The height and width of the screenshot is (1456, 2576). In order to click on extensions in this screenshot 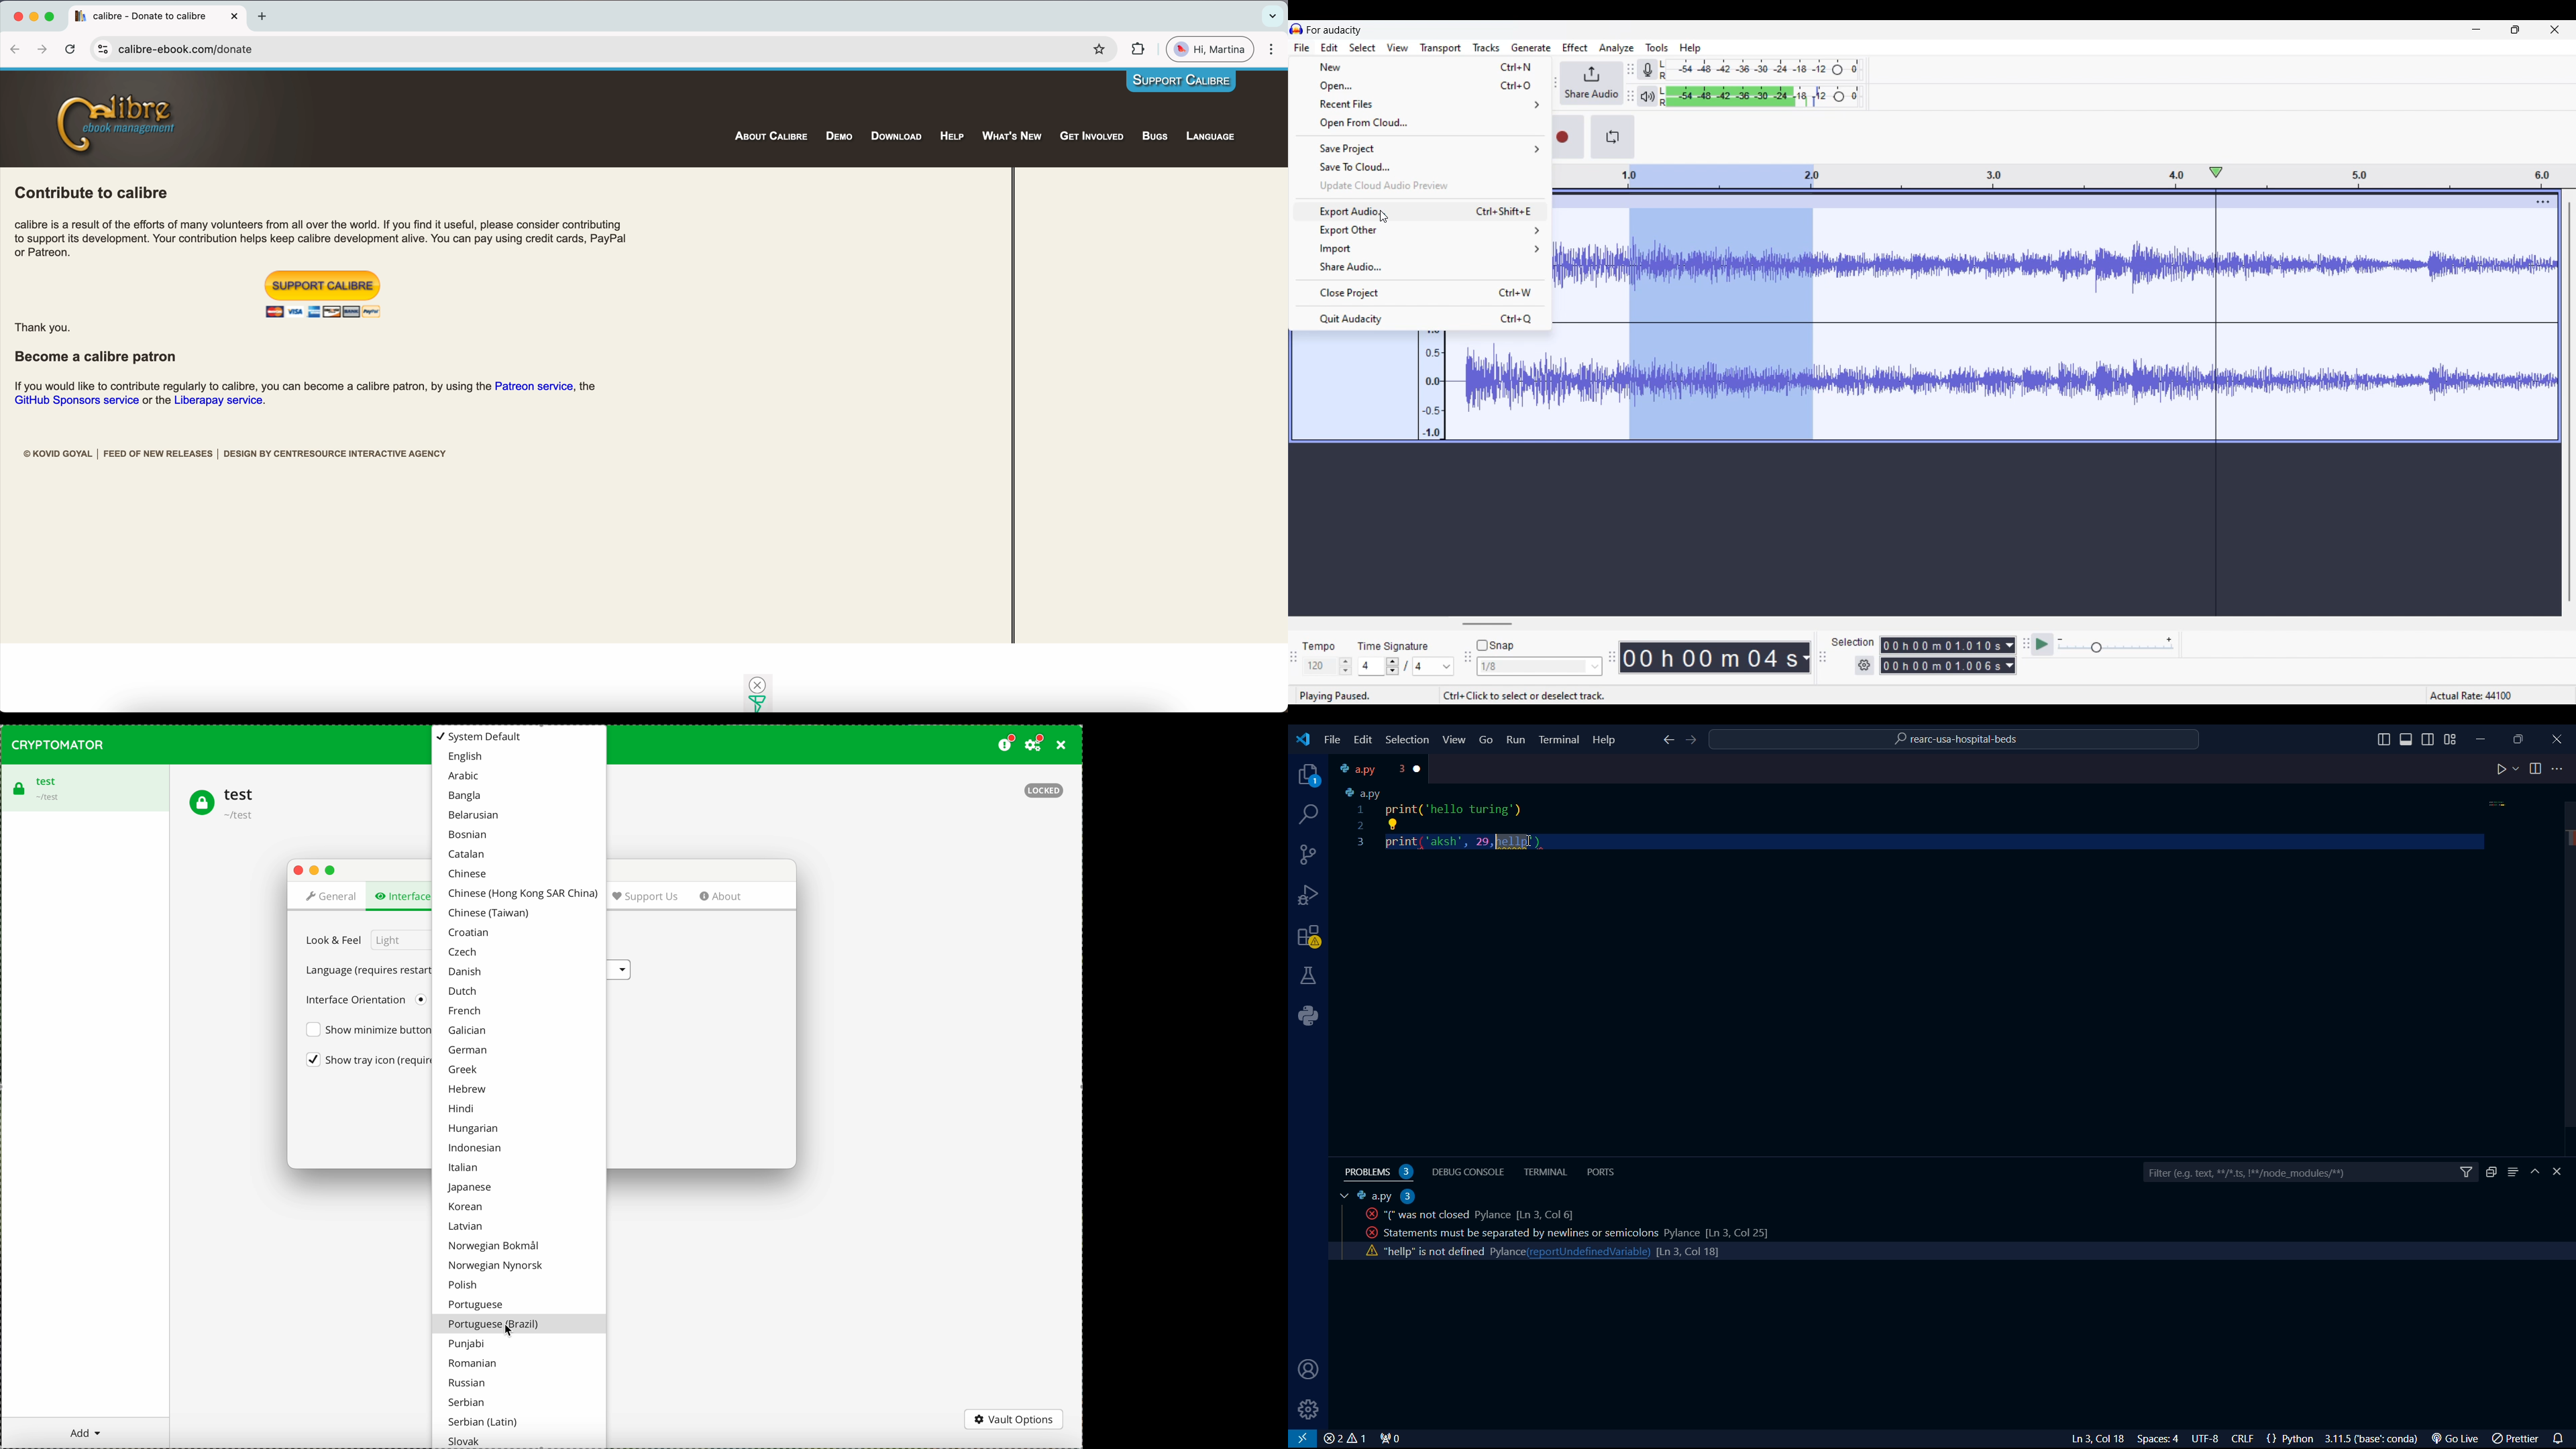, I will do `click(1137, 49)`.